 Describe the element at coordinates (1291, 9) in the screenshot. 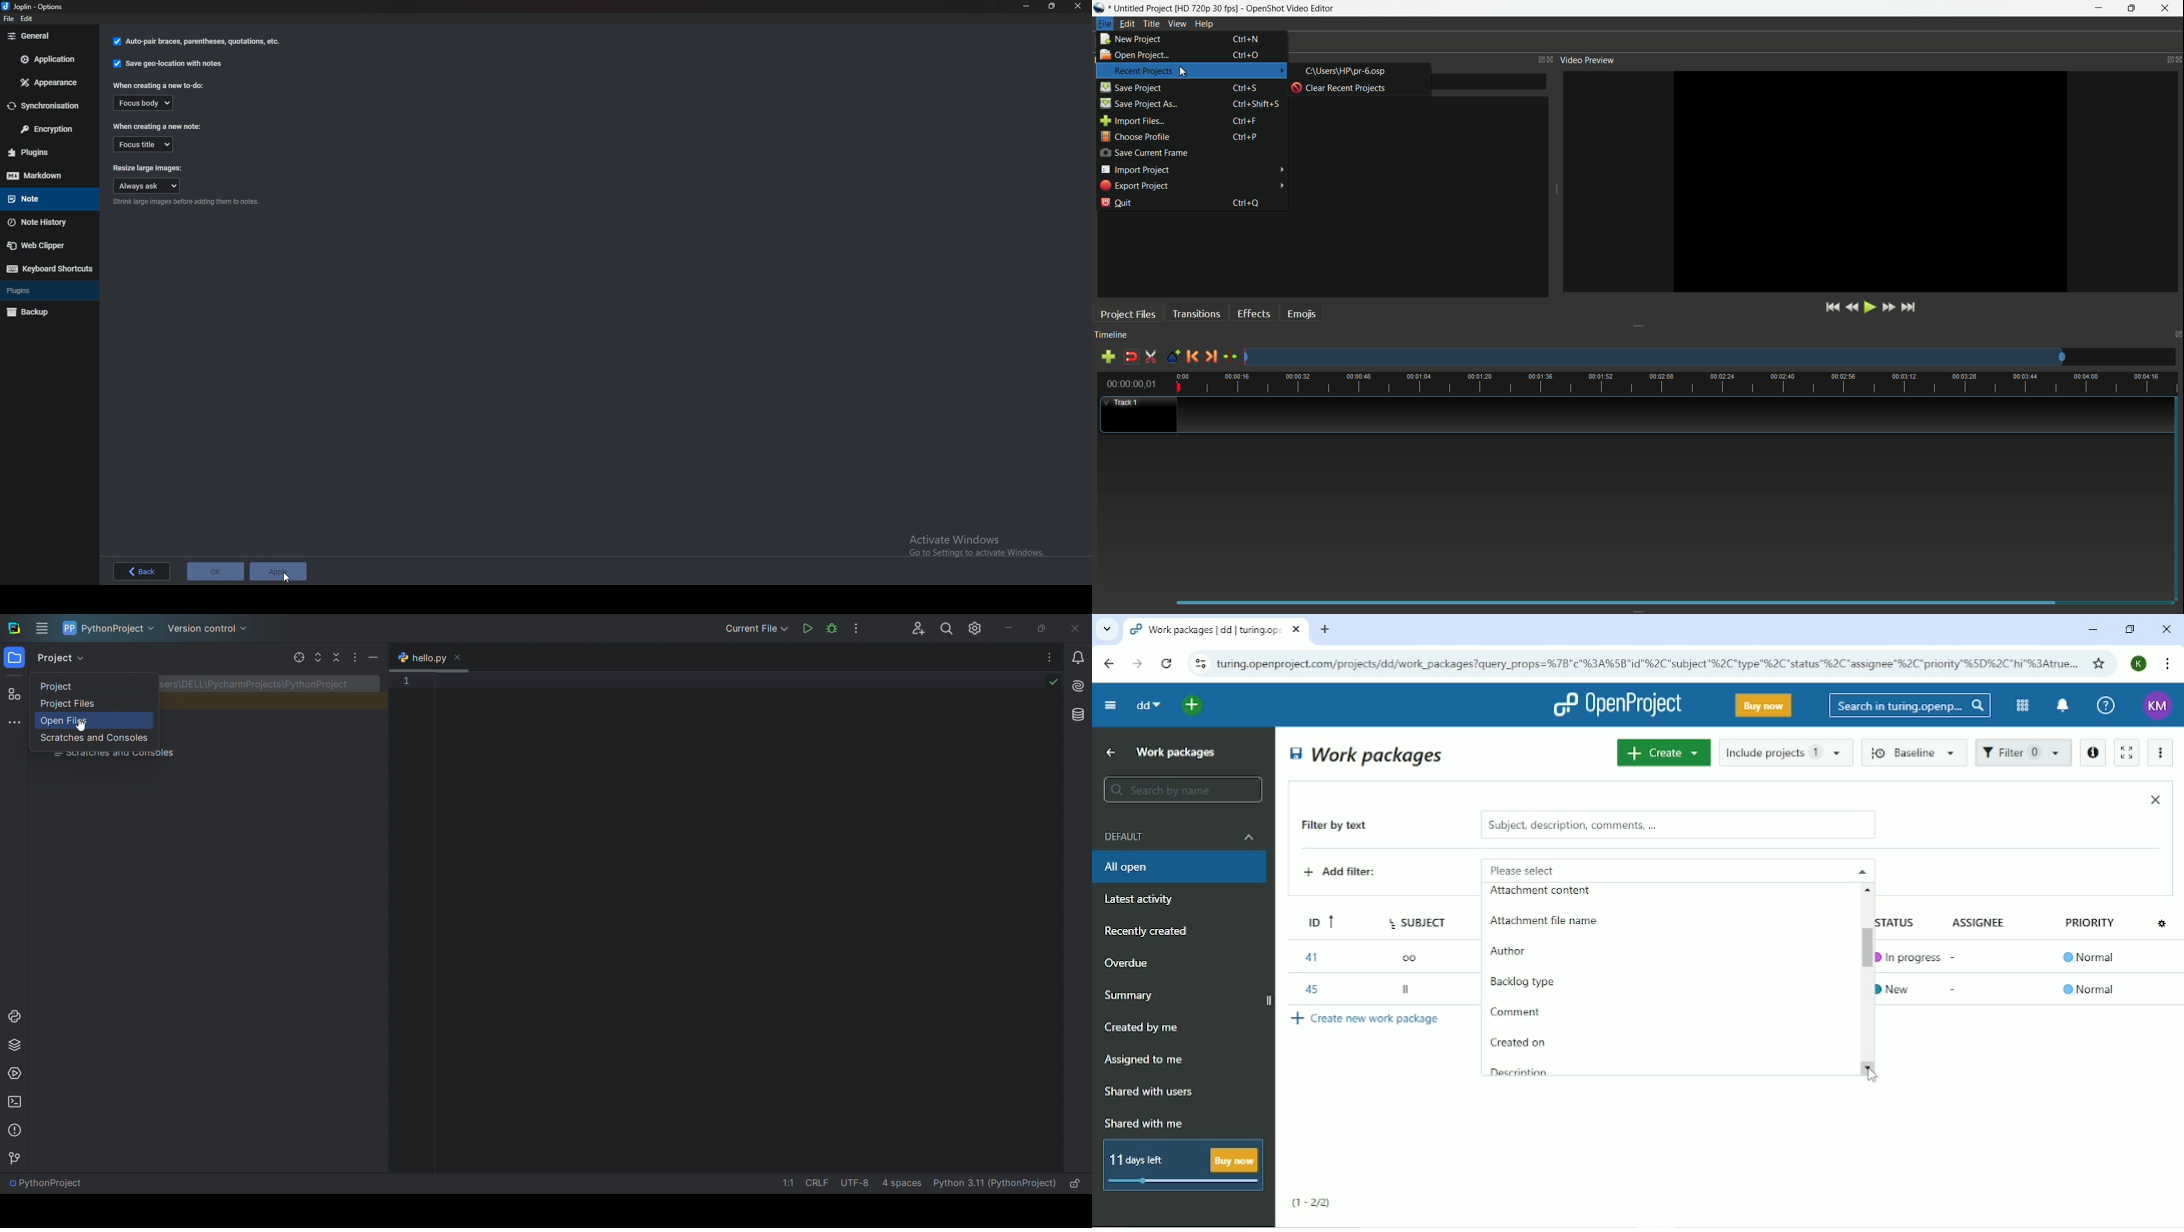

I see `app name` at that location.